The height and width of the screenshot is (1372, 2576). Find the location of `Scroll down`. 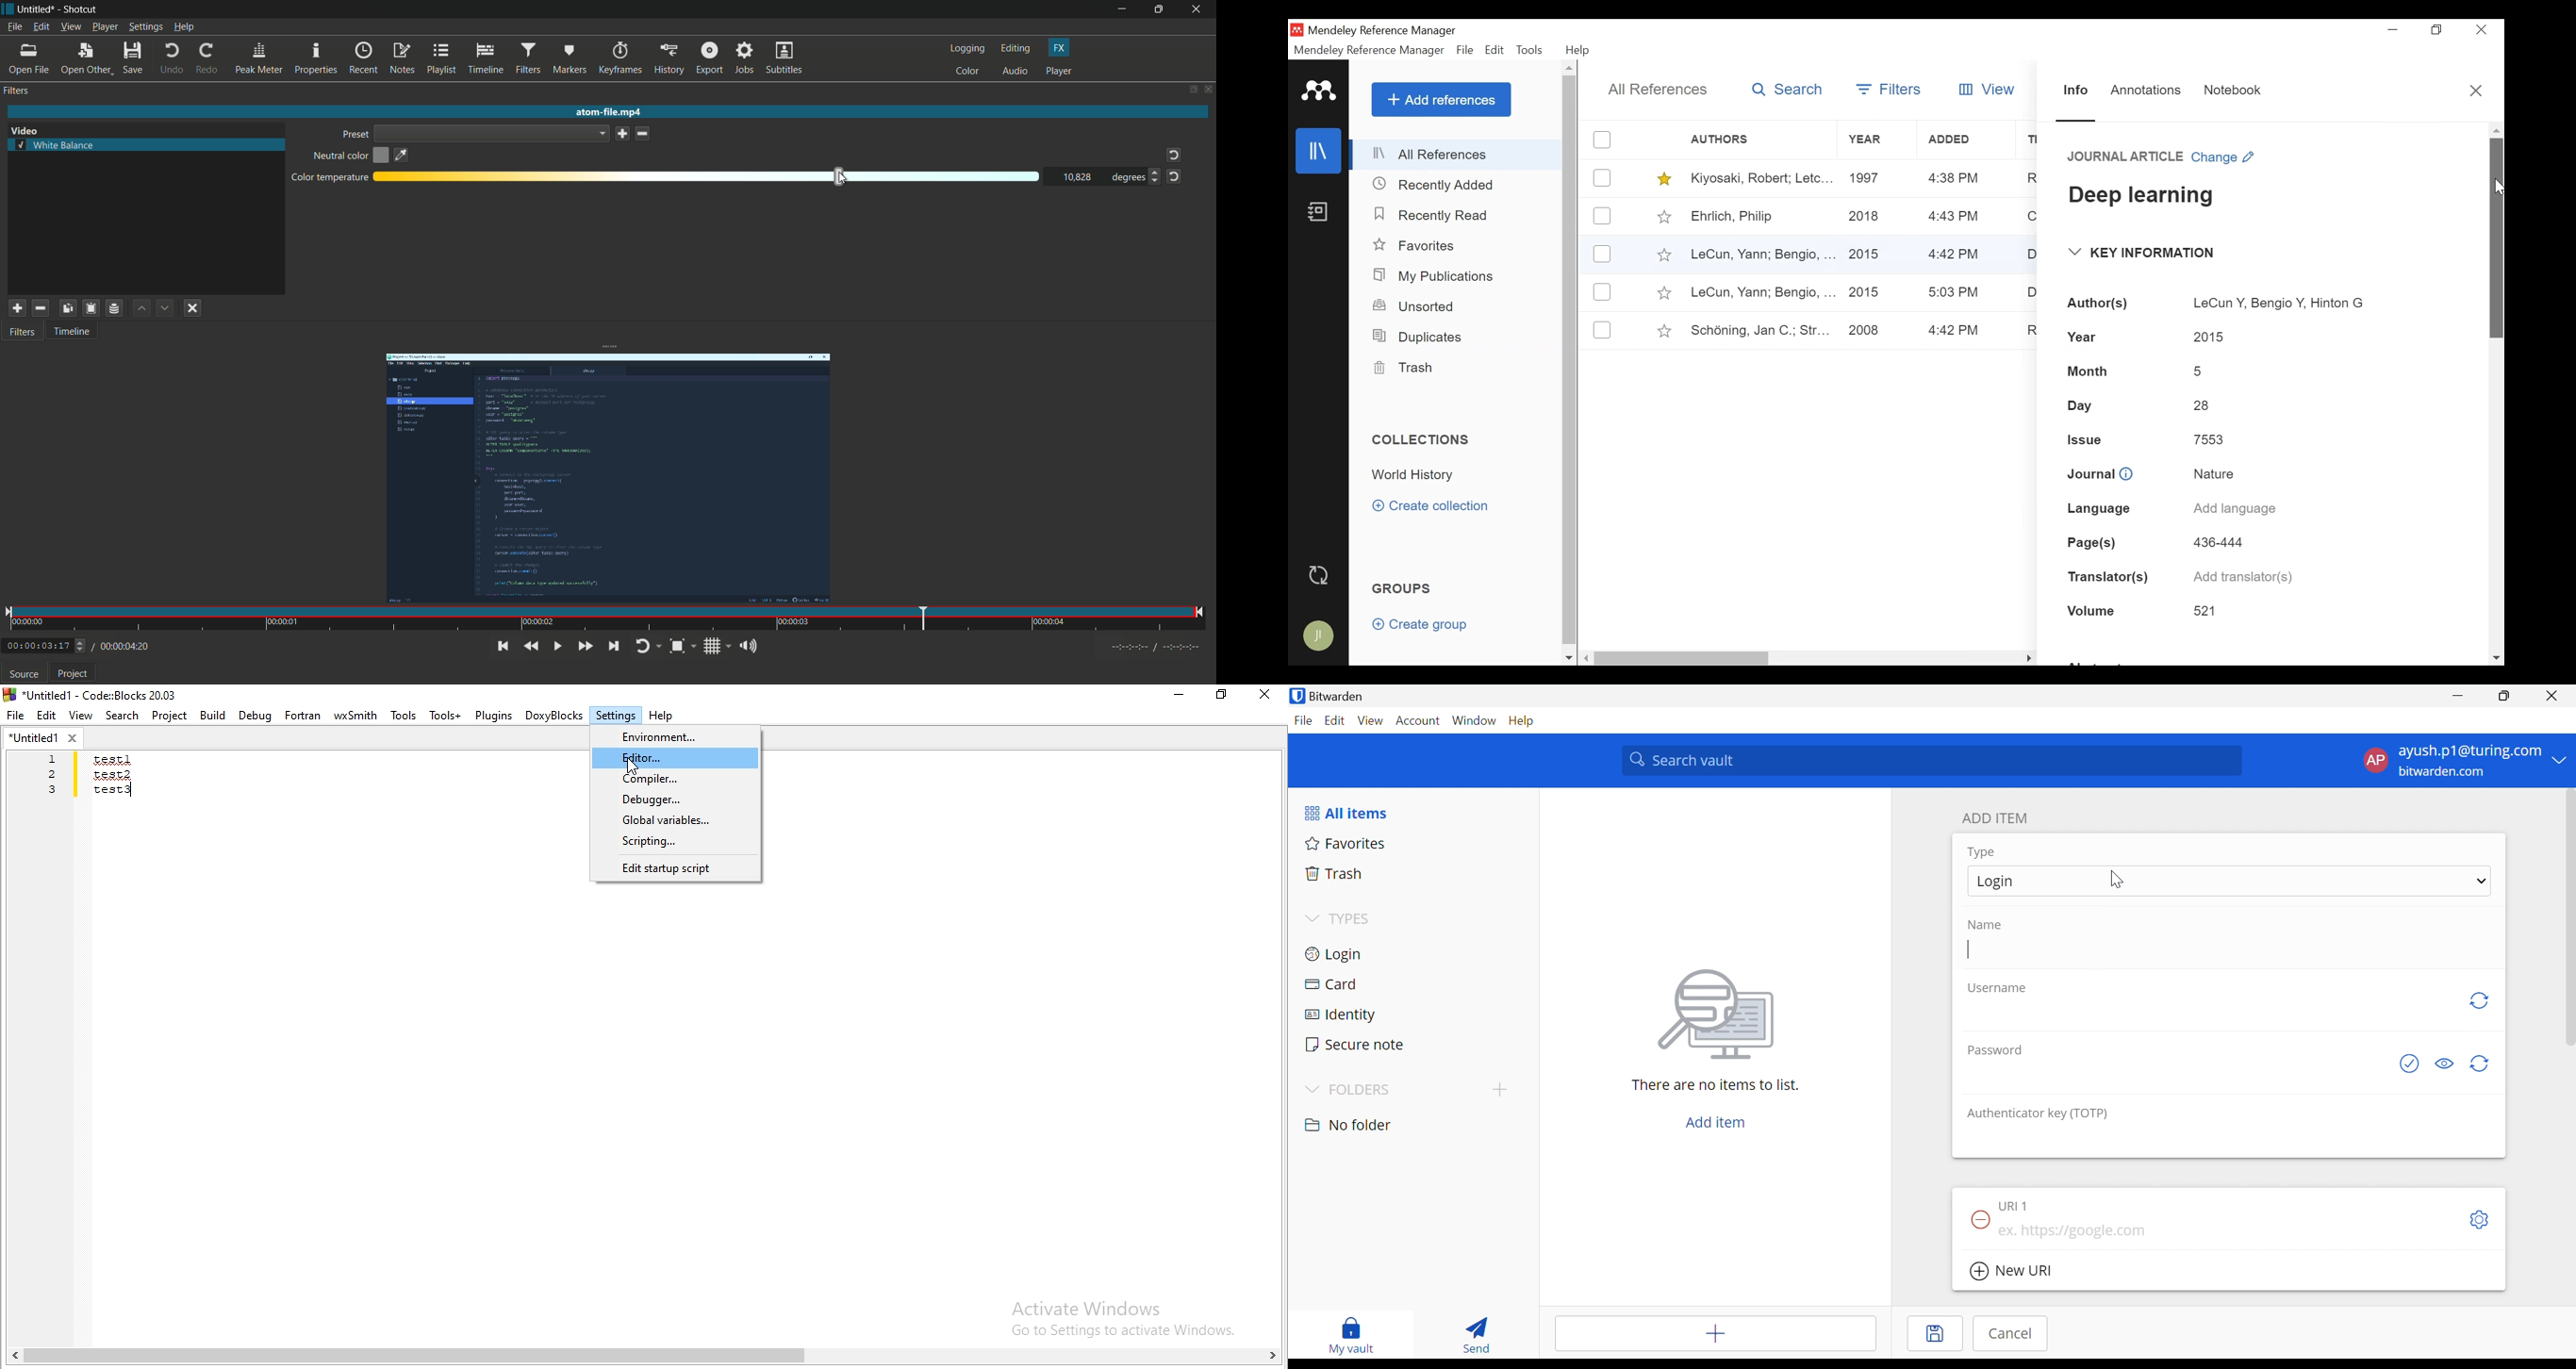

Scroll down is located at coordinates (2496, 655).